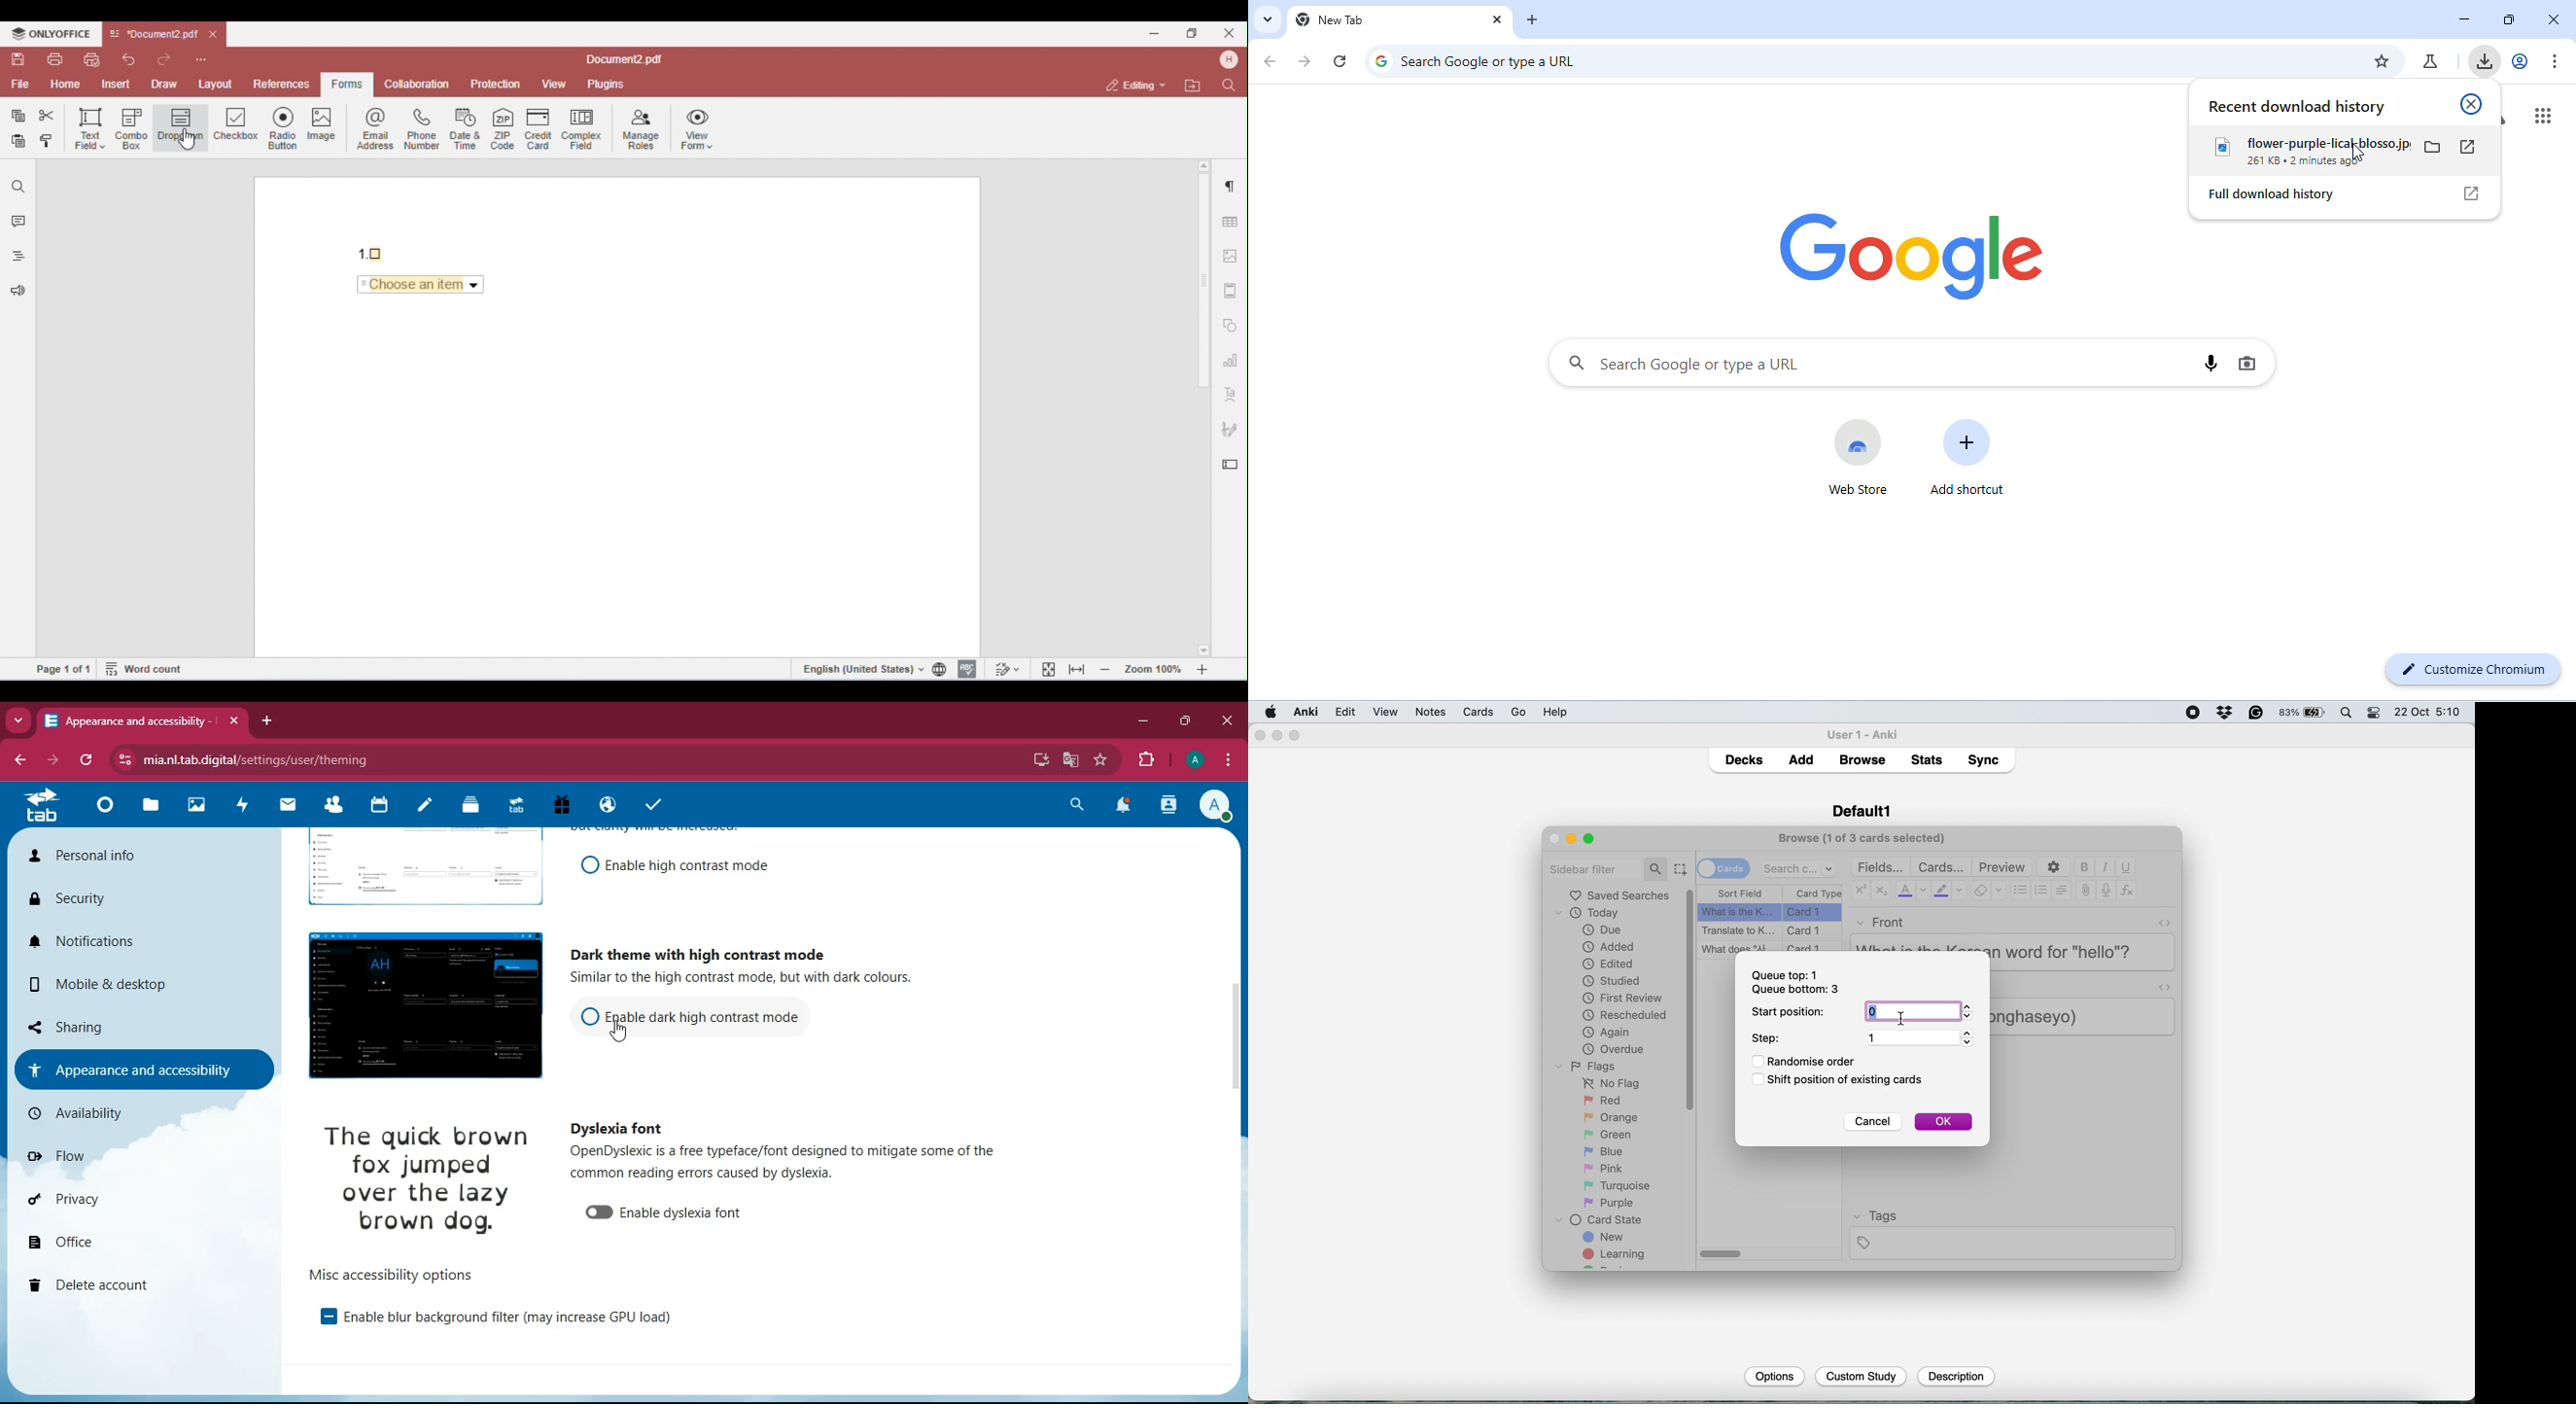 The height and width of the screenshot is (1428, 2576). Describe the element at coordinates (1620, 896) in the screenshot. I see `saved searches` at that location.